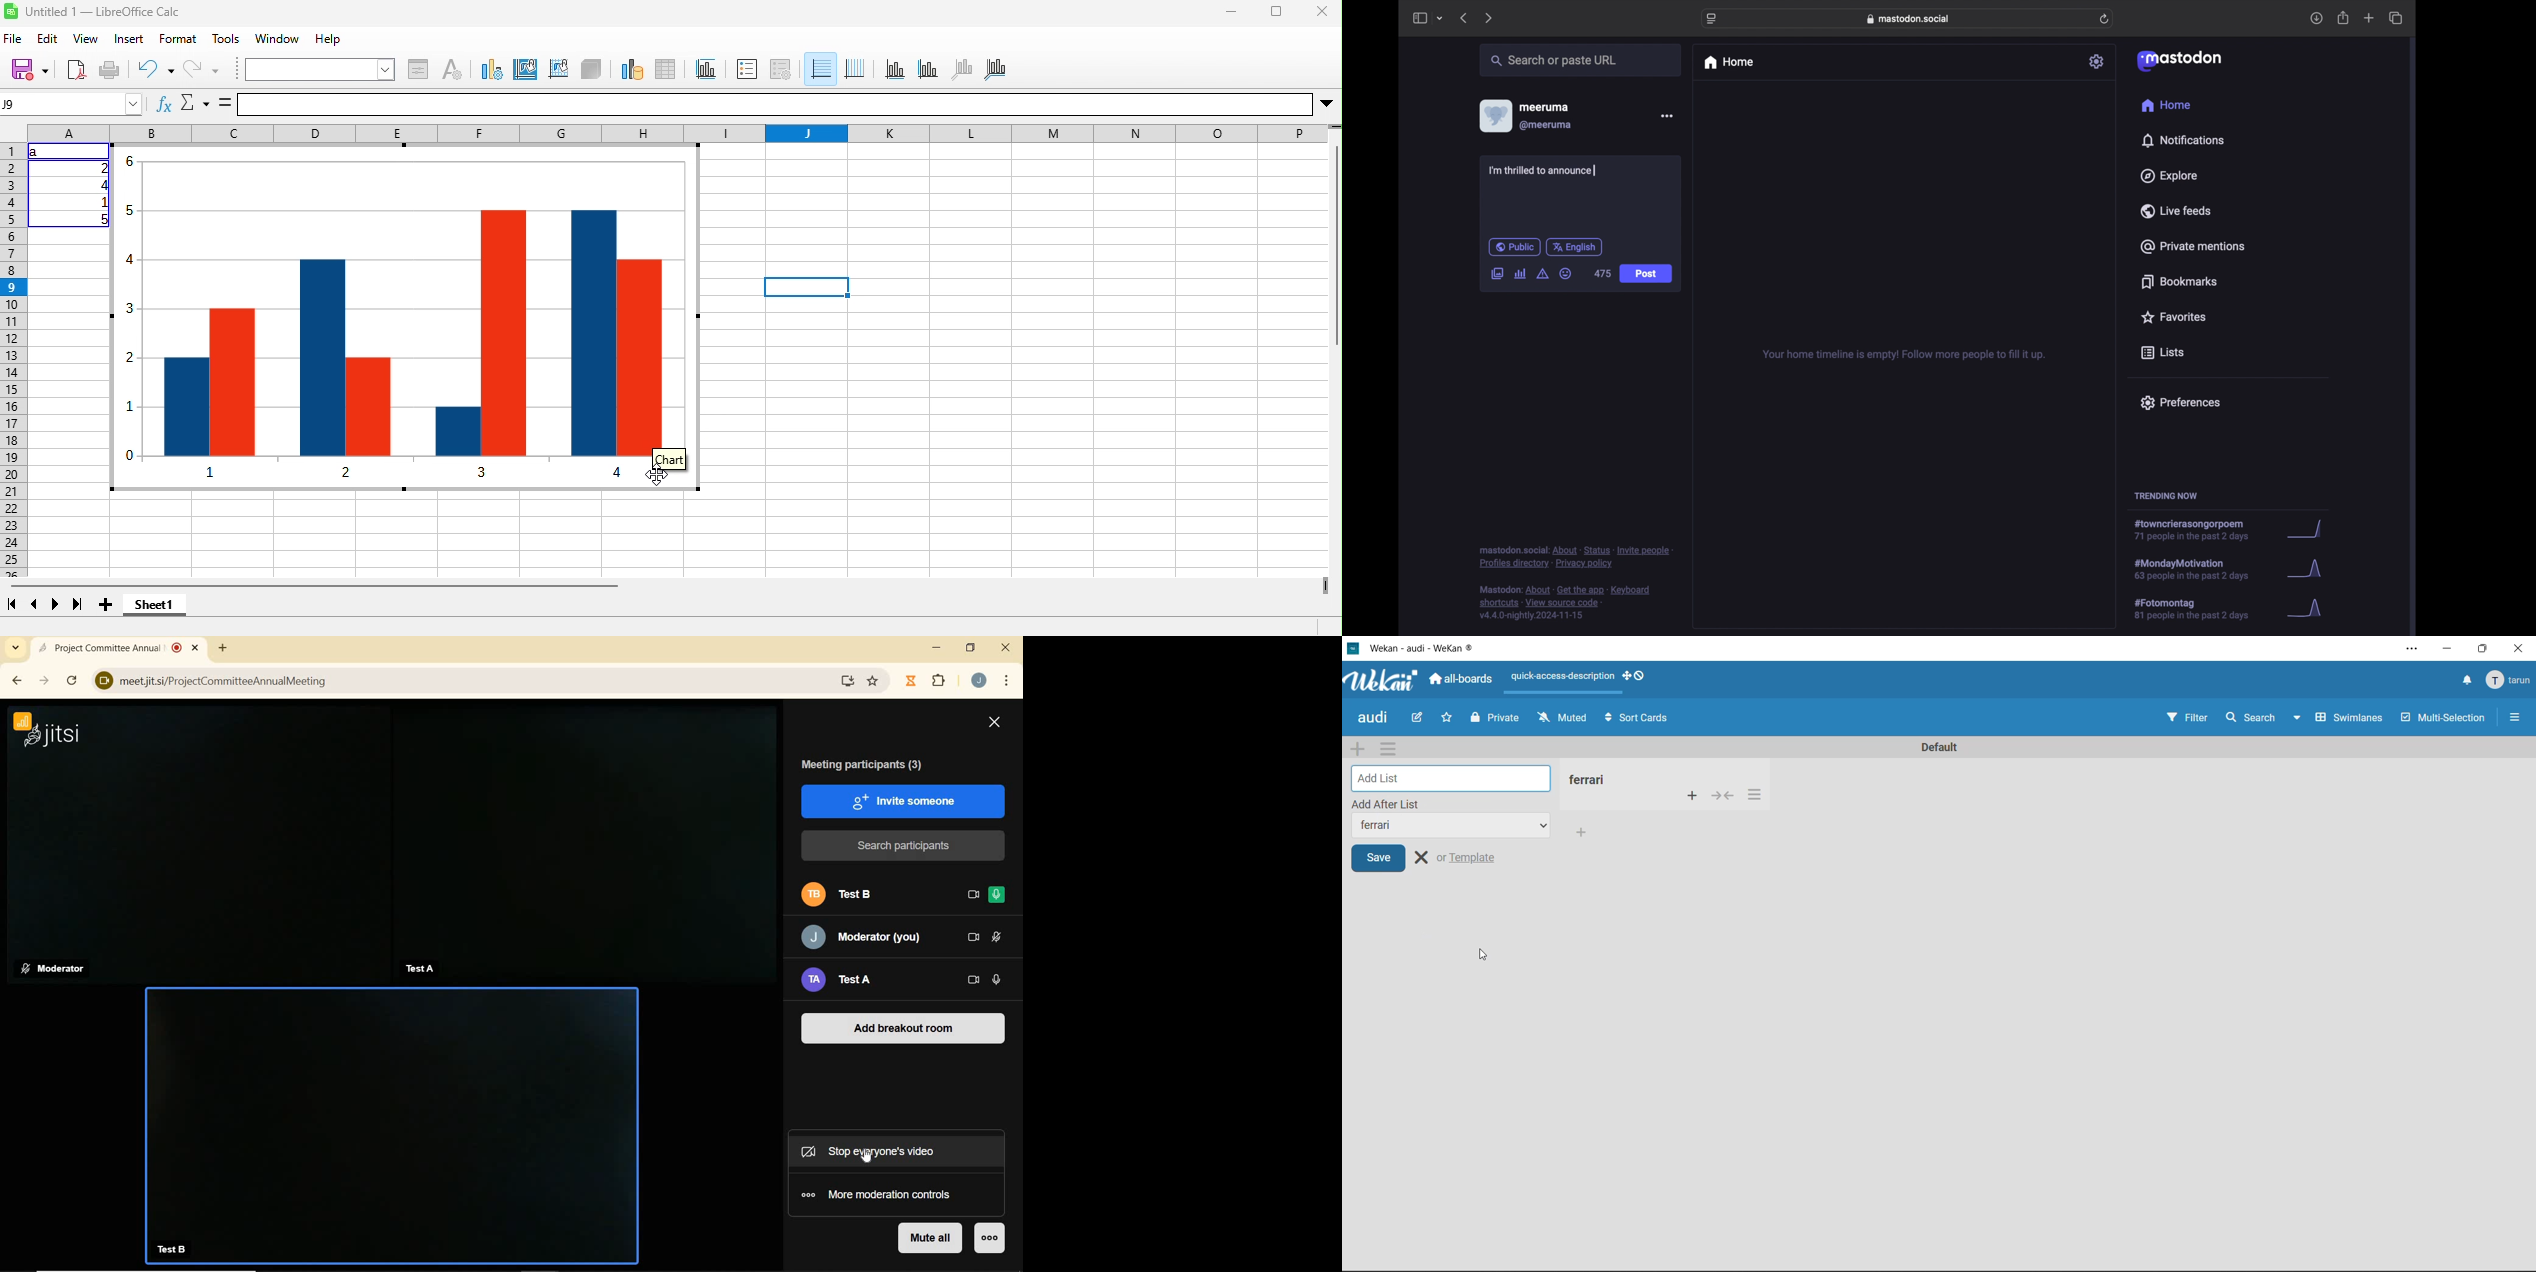 The image size is (2548, 1288). I want to click on help, so click(329, 40).